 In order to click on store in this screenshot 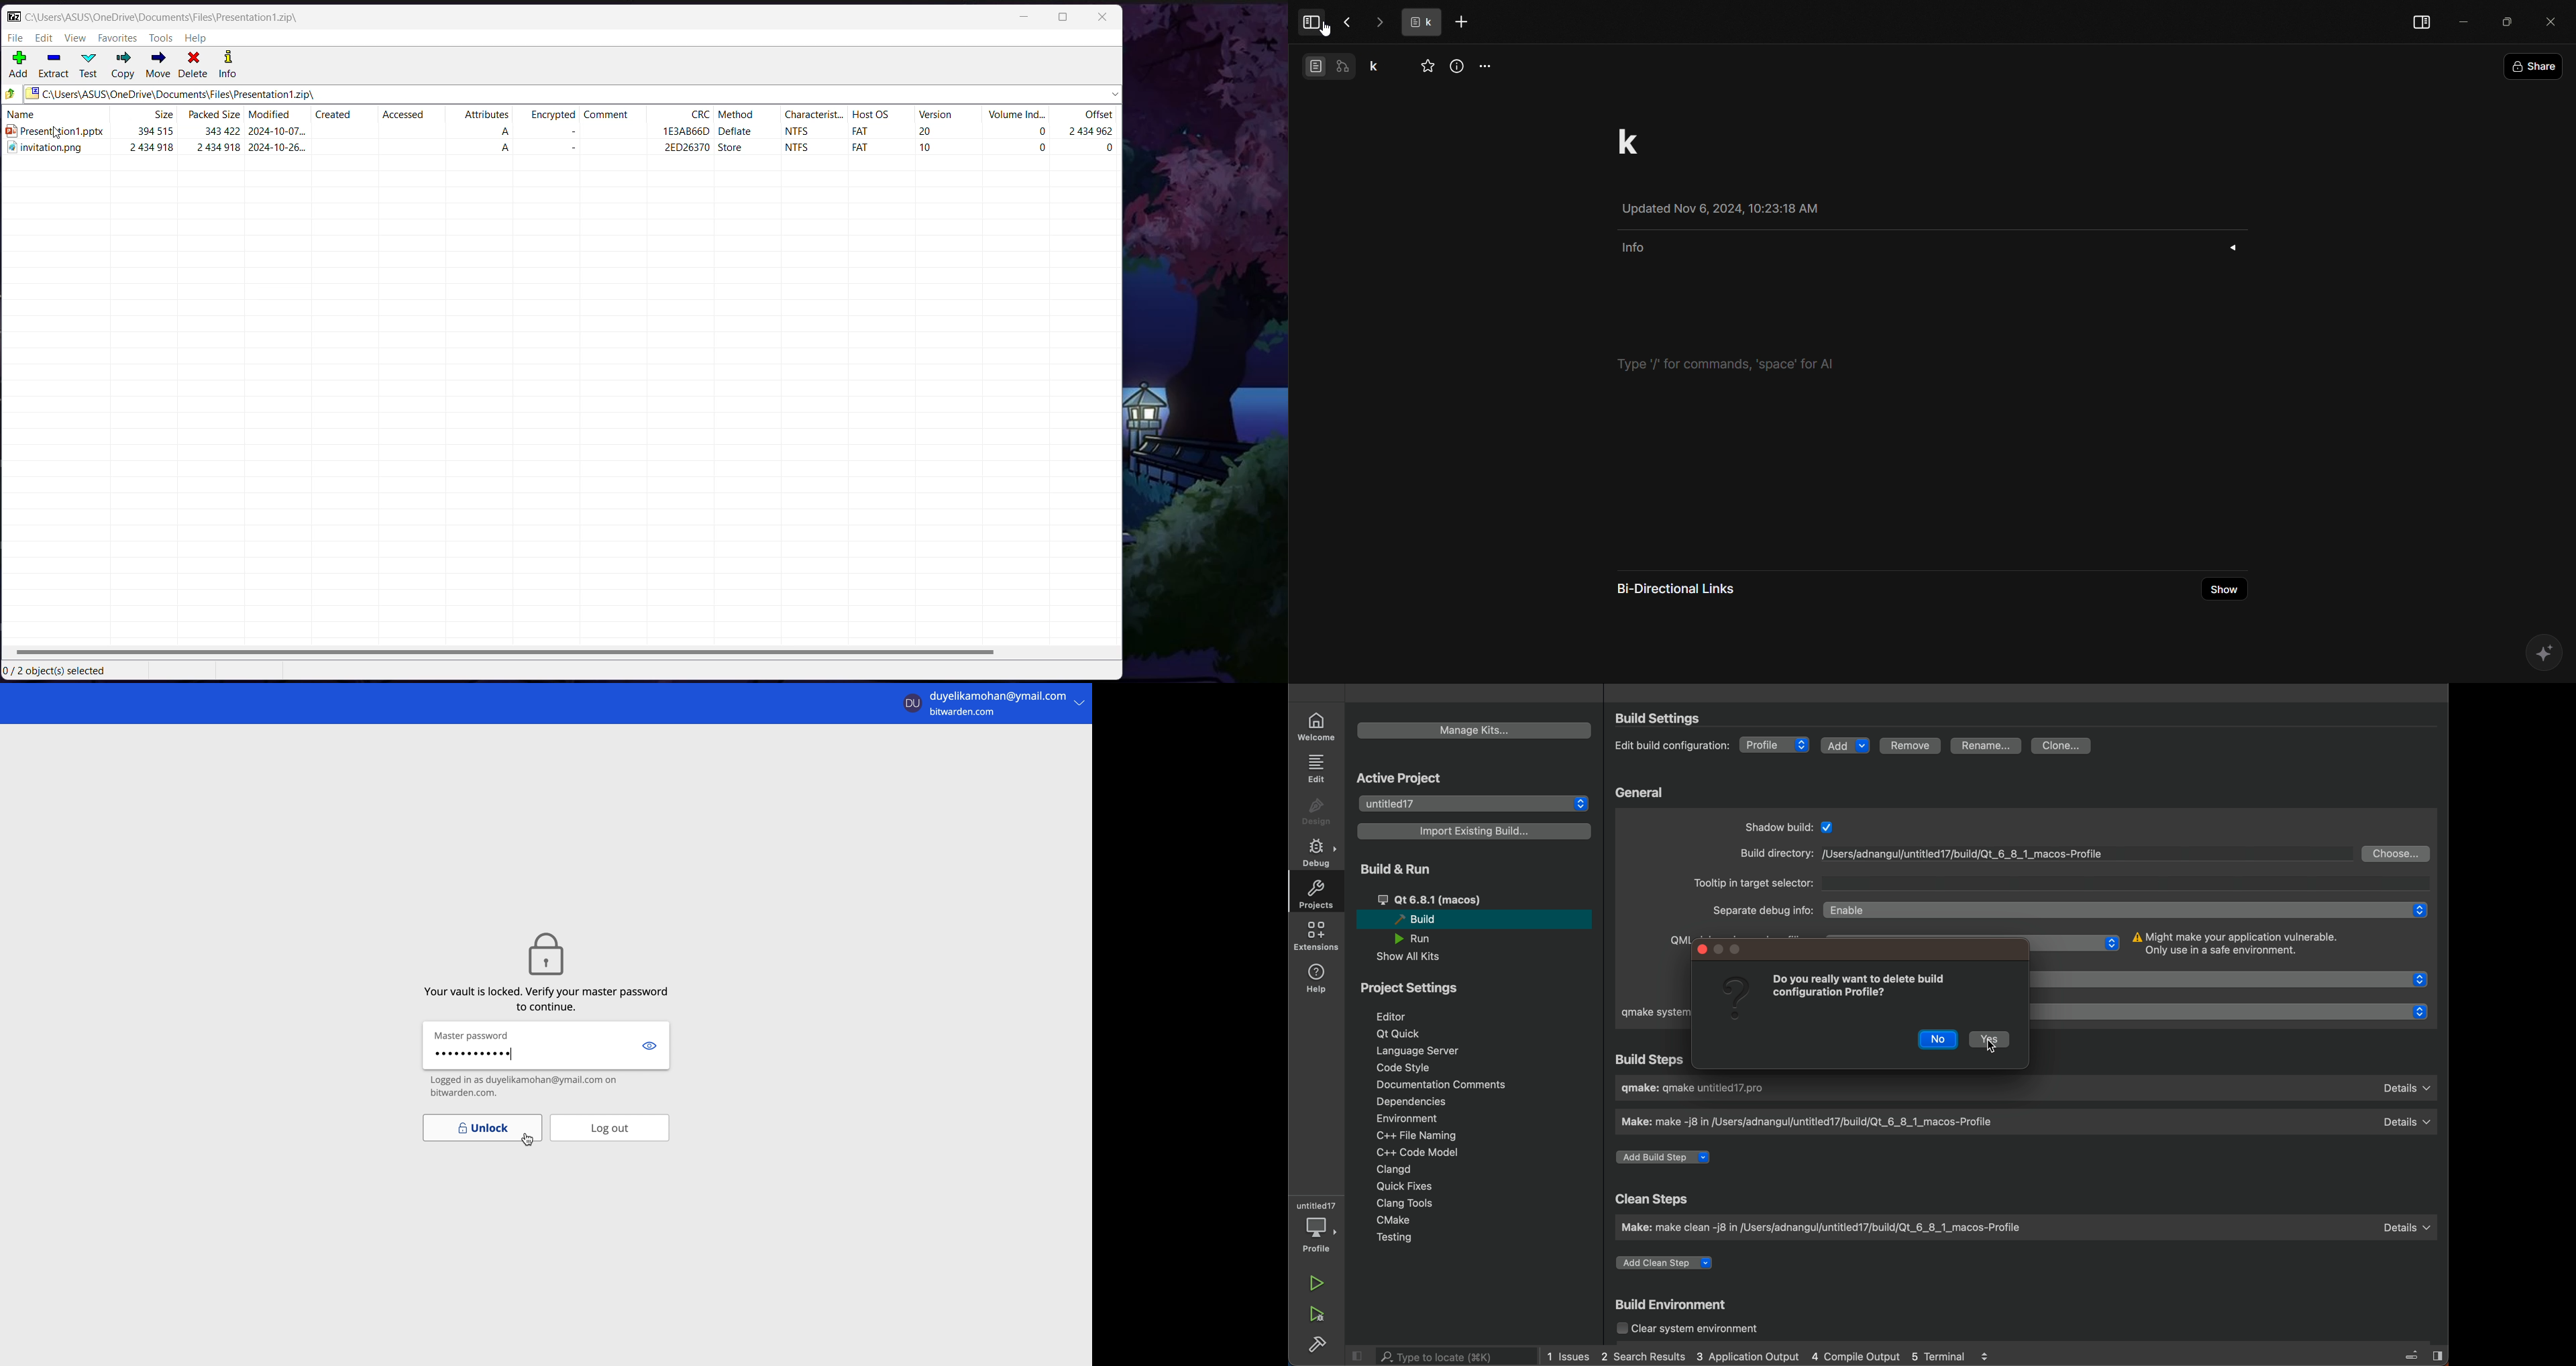, I will do `click(736, 150)`.